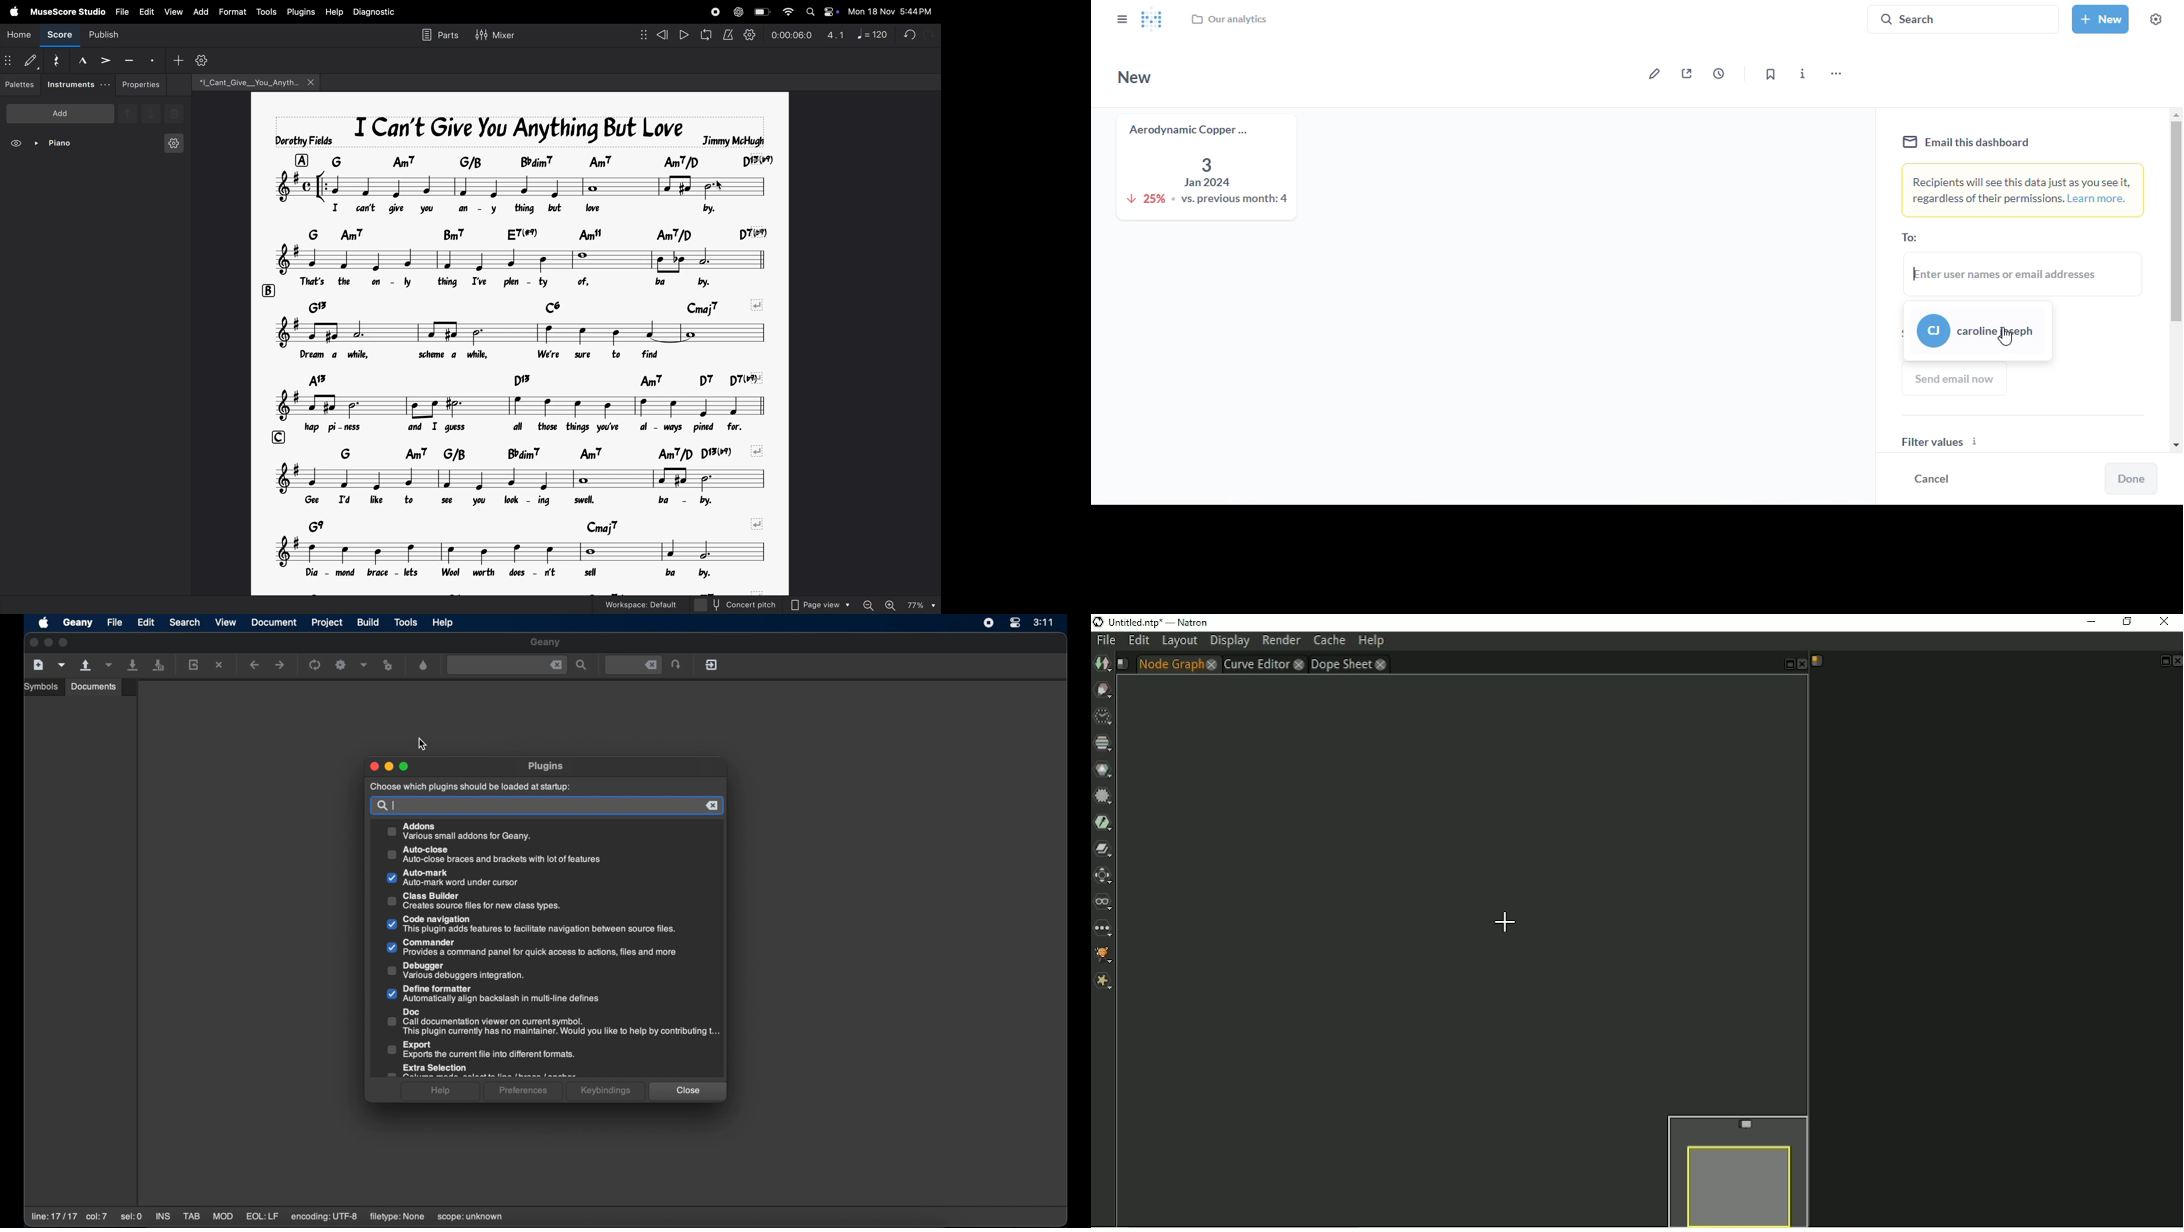 The height and width of the screenshot is (1232, 2184). Describe the element at coordinates (760, 12) in the screenshot. I see `battery` at that location.